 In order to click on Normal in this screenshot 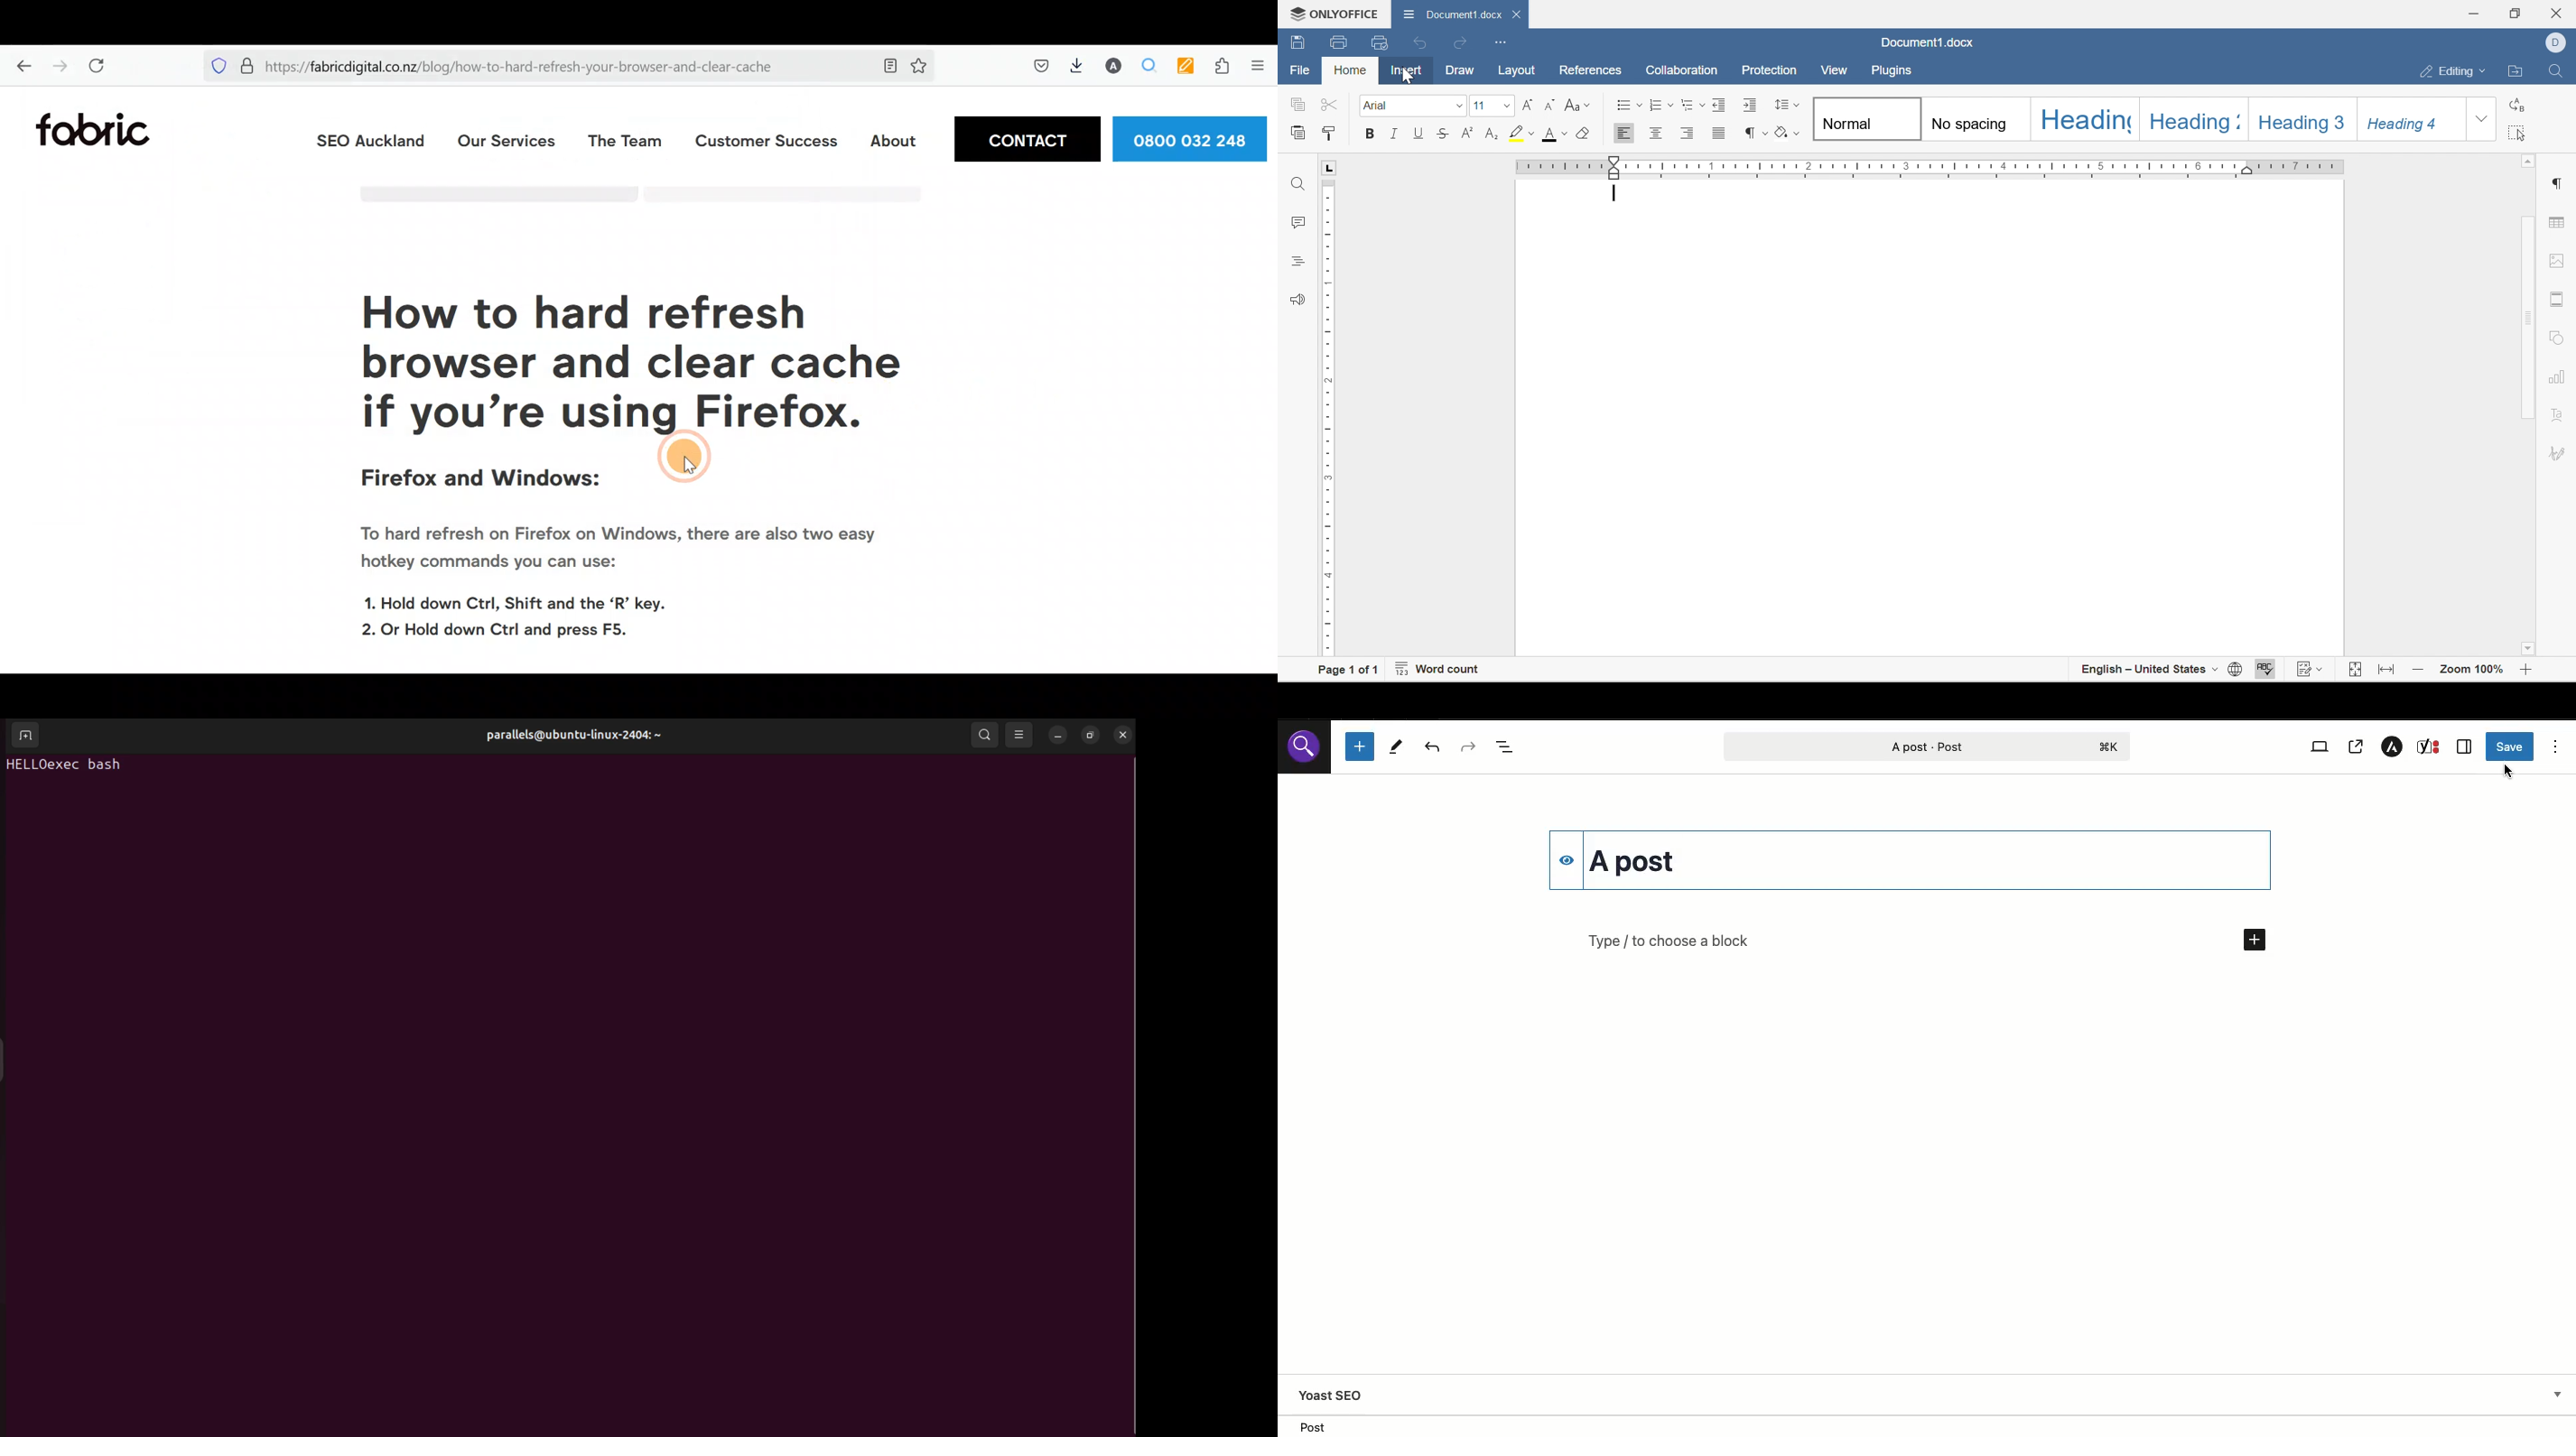, I will do `click(1862, 119)`.